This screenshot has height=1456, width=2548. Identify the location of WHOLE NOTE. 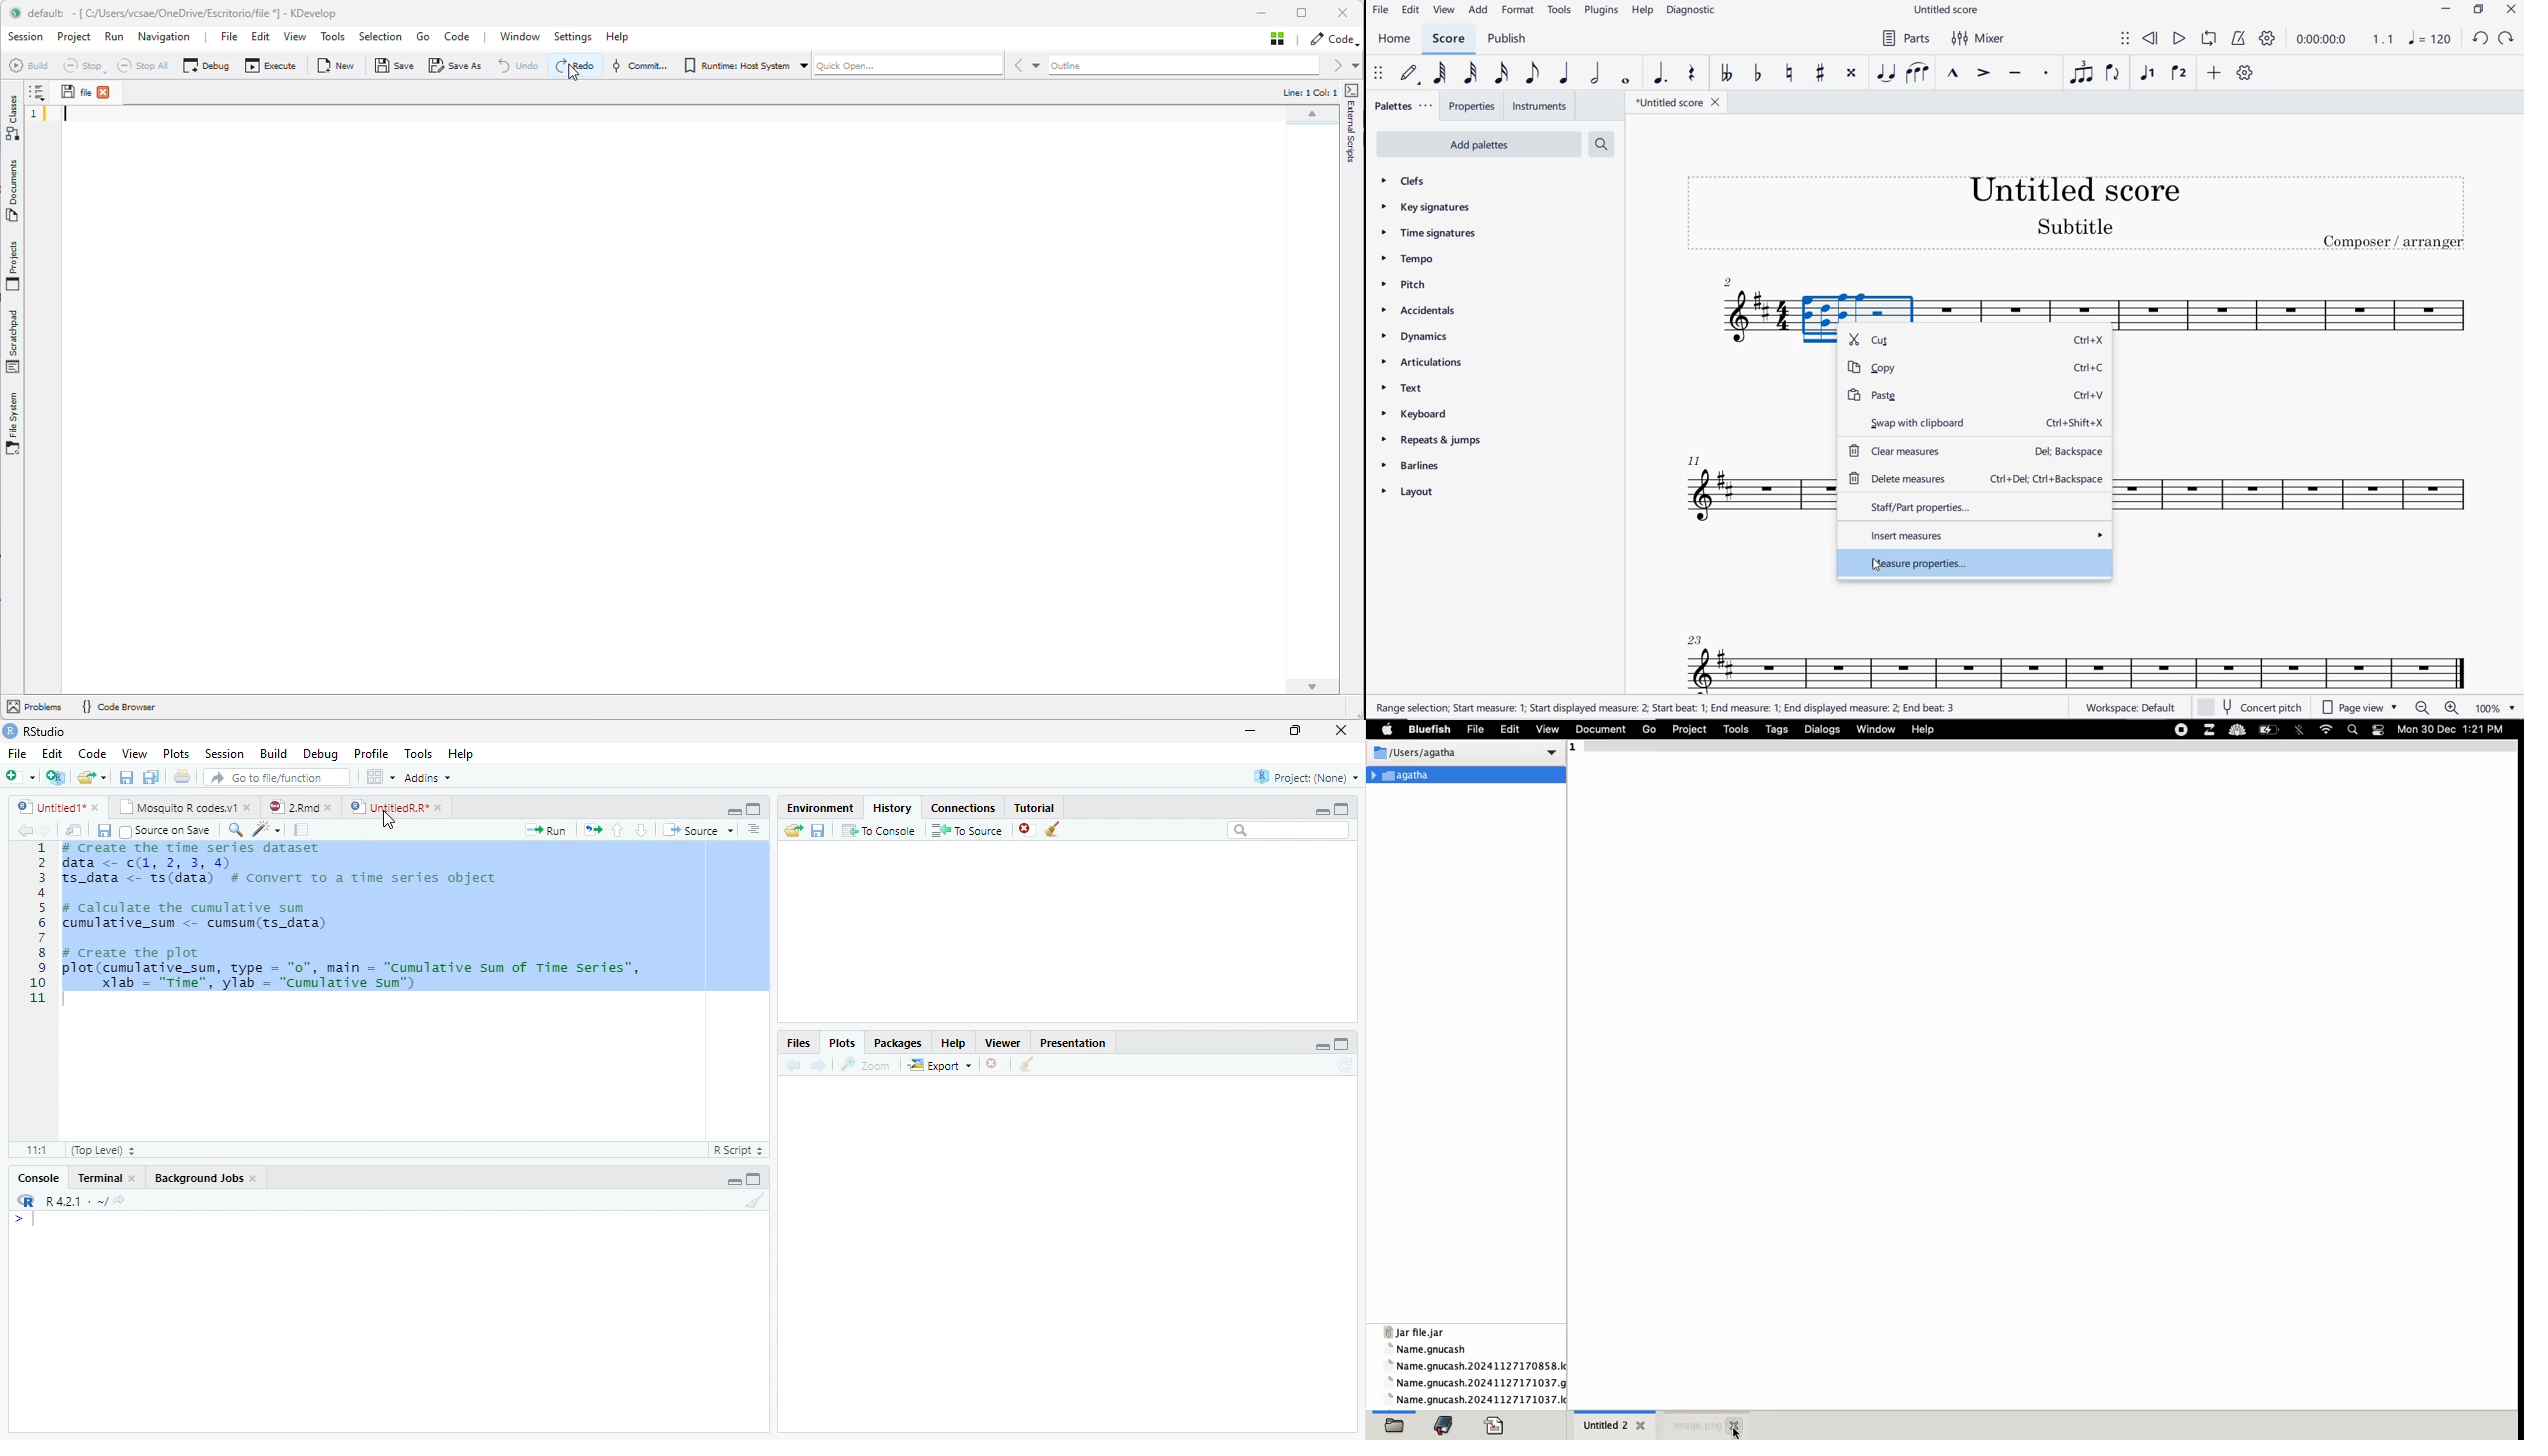
(1624, 81).